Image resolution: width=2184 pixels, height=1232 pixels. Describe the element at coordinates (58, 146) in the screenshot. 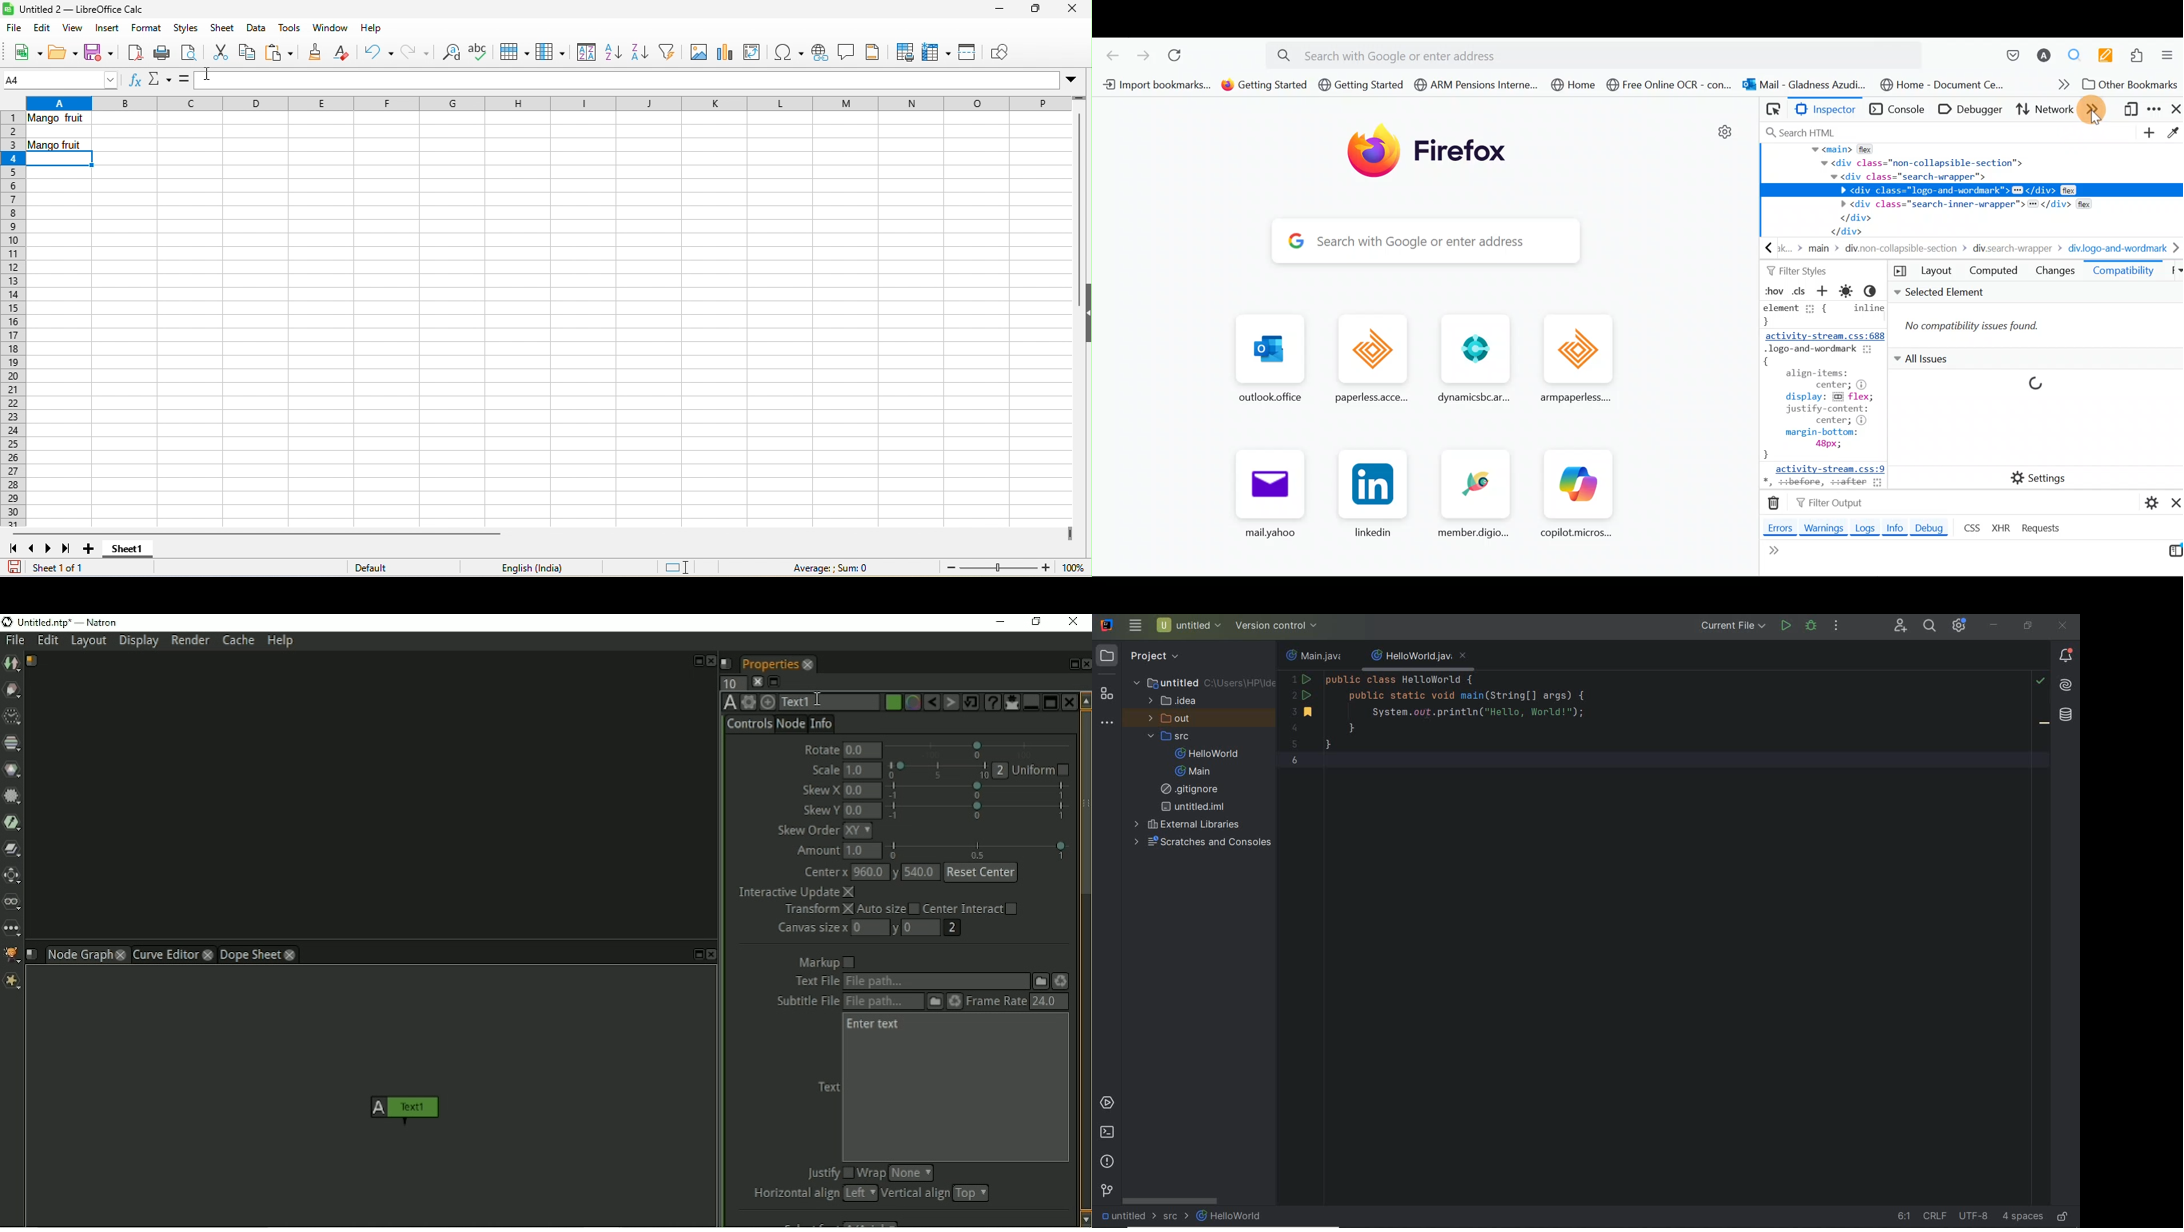

I see `mango fruit text trimmed ` at that location.